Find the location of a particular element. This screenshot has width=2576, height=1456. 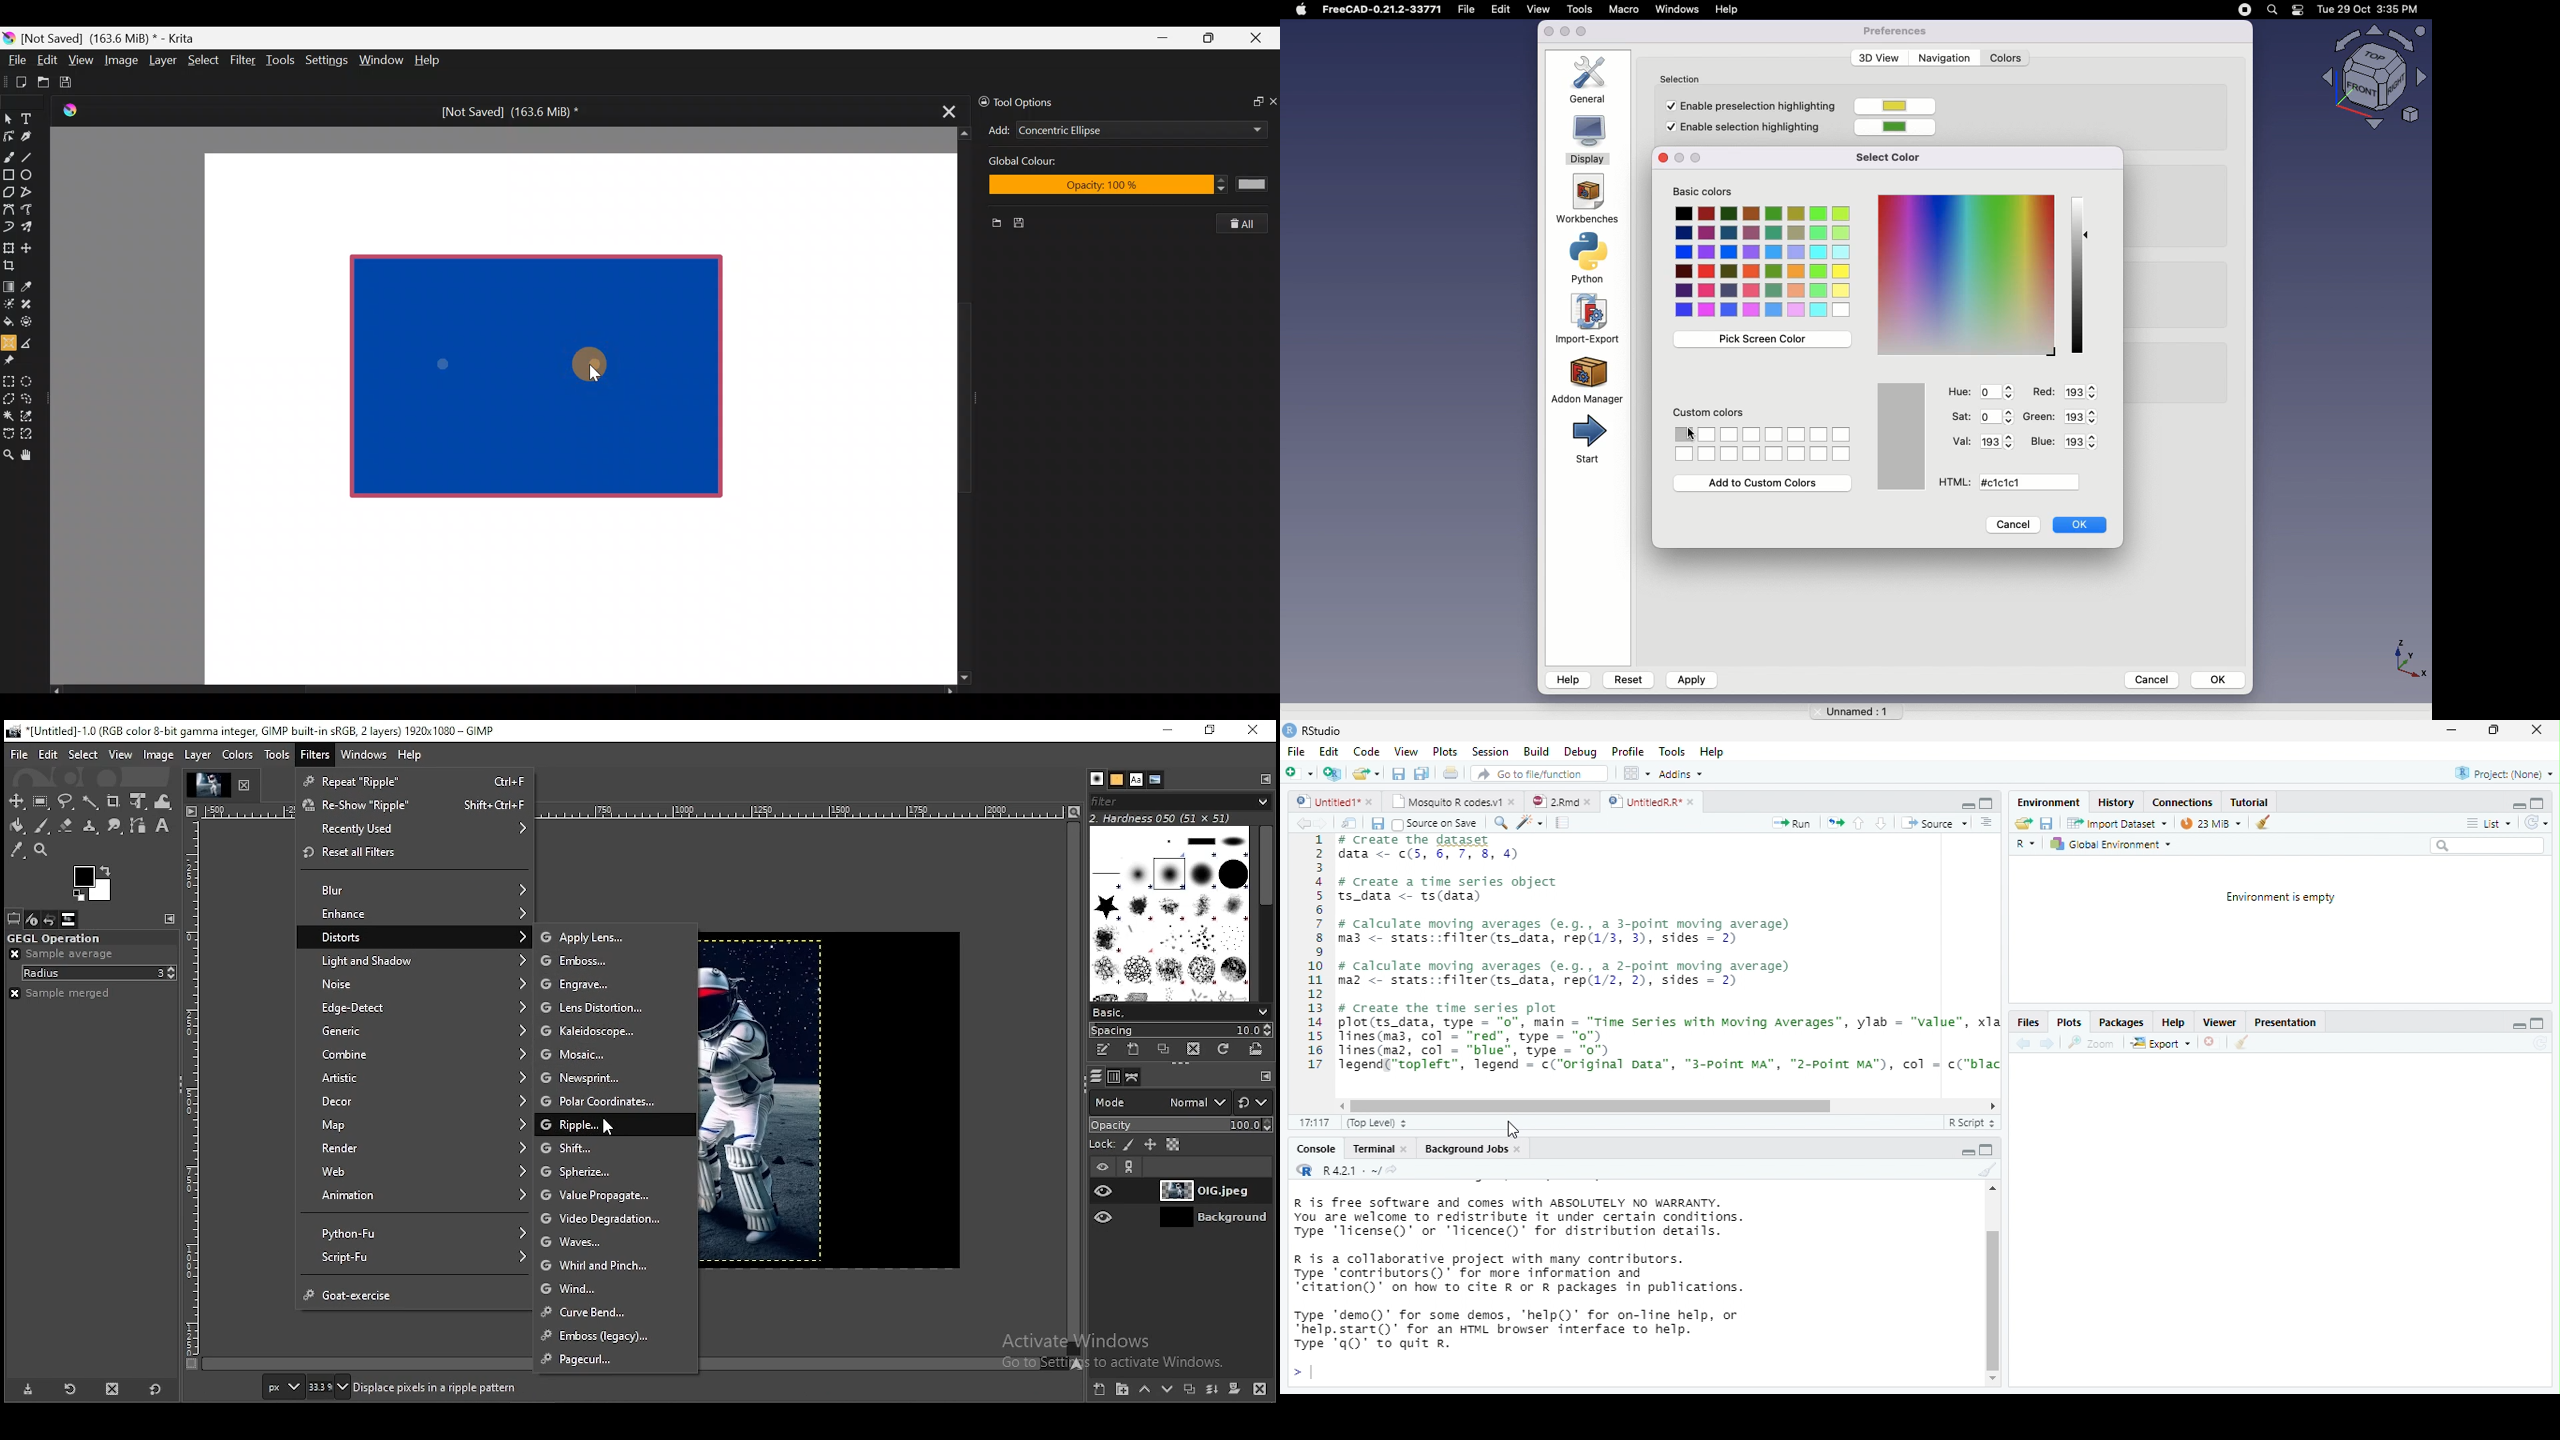

> is located at coordinates (1302, 1374).